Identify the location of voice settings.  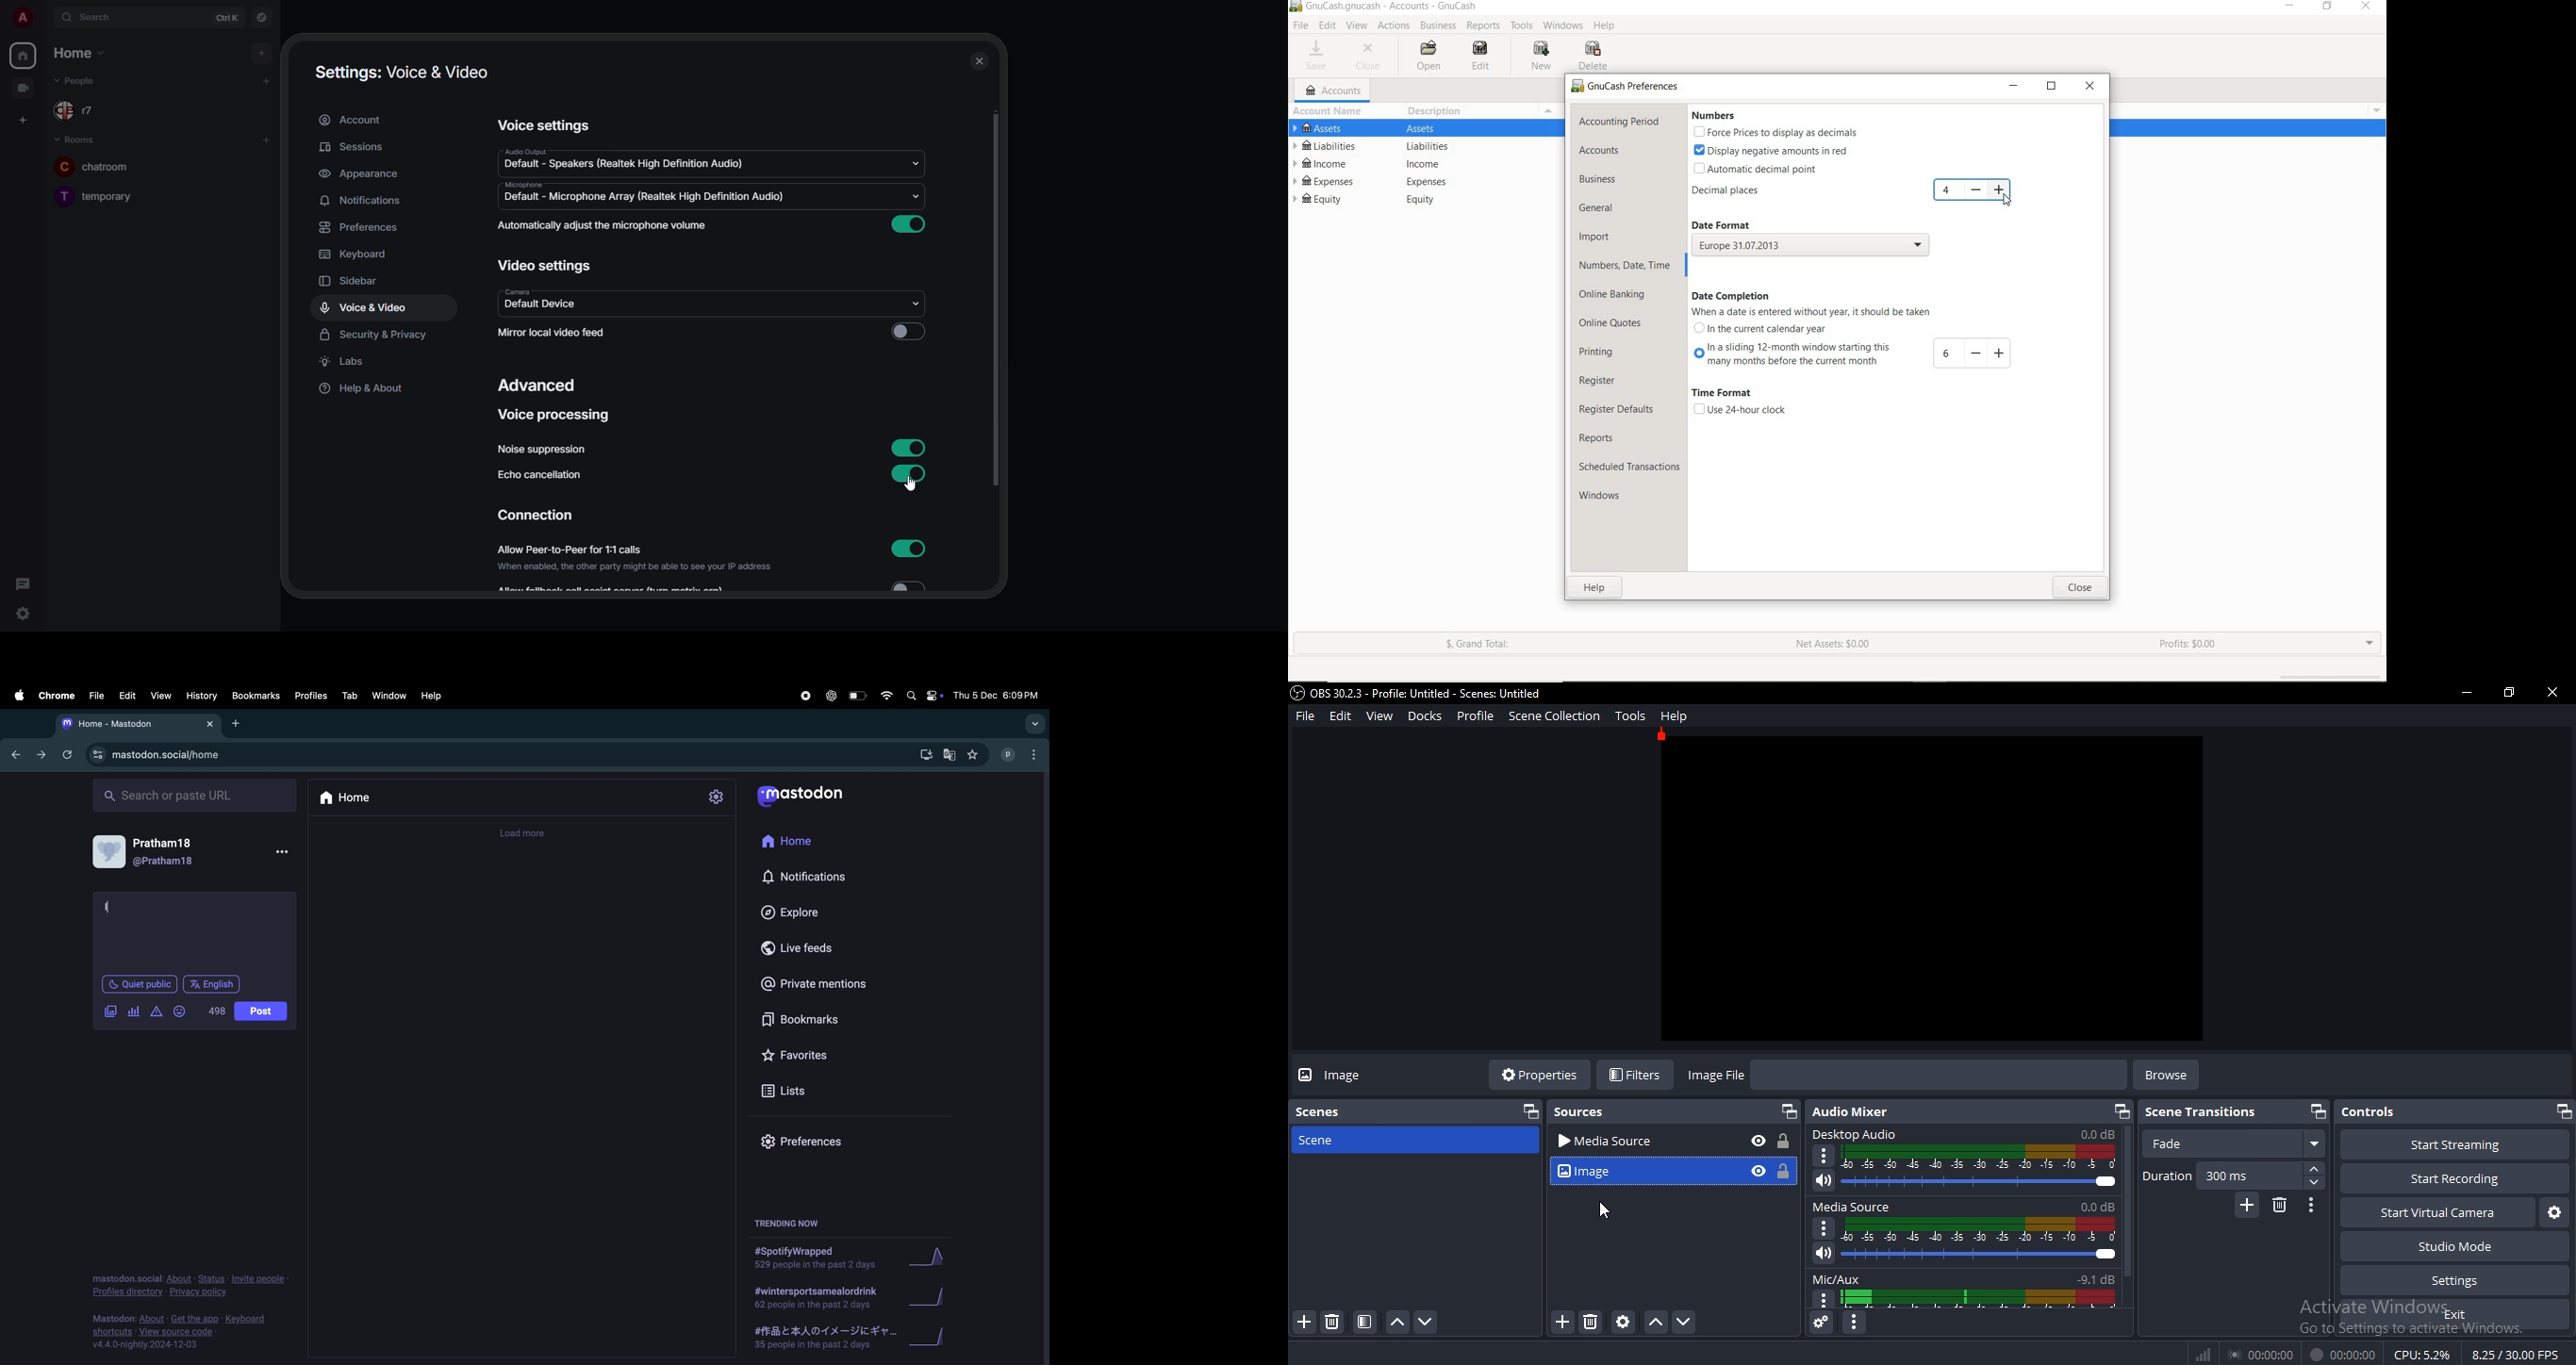
(543, 125).